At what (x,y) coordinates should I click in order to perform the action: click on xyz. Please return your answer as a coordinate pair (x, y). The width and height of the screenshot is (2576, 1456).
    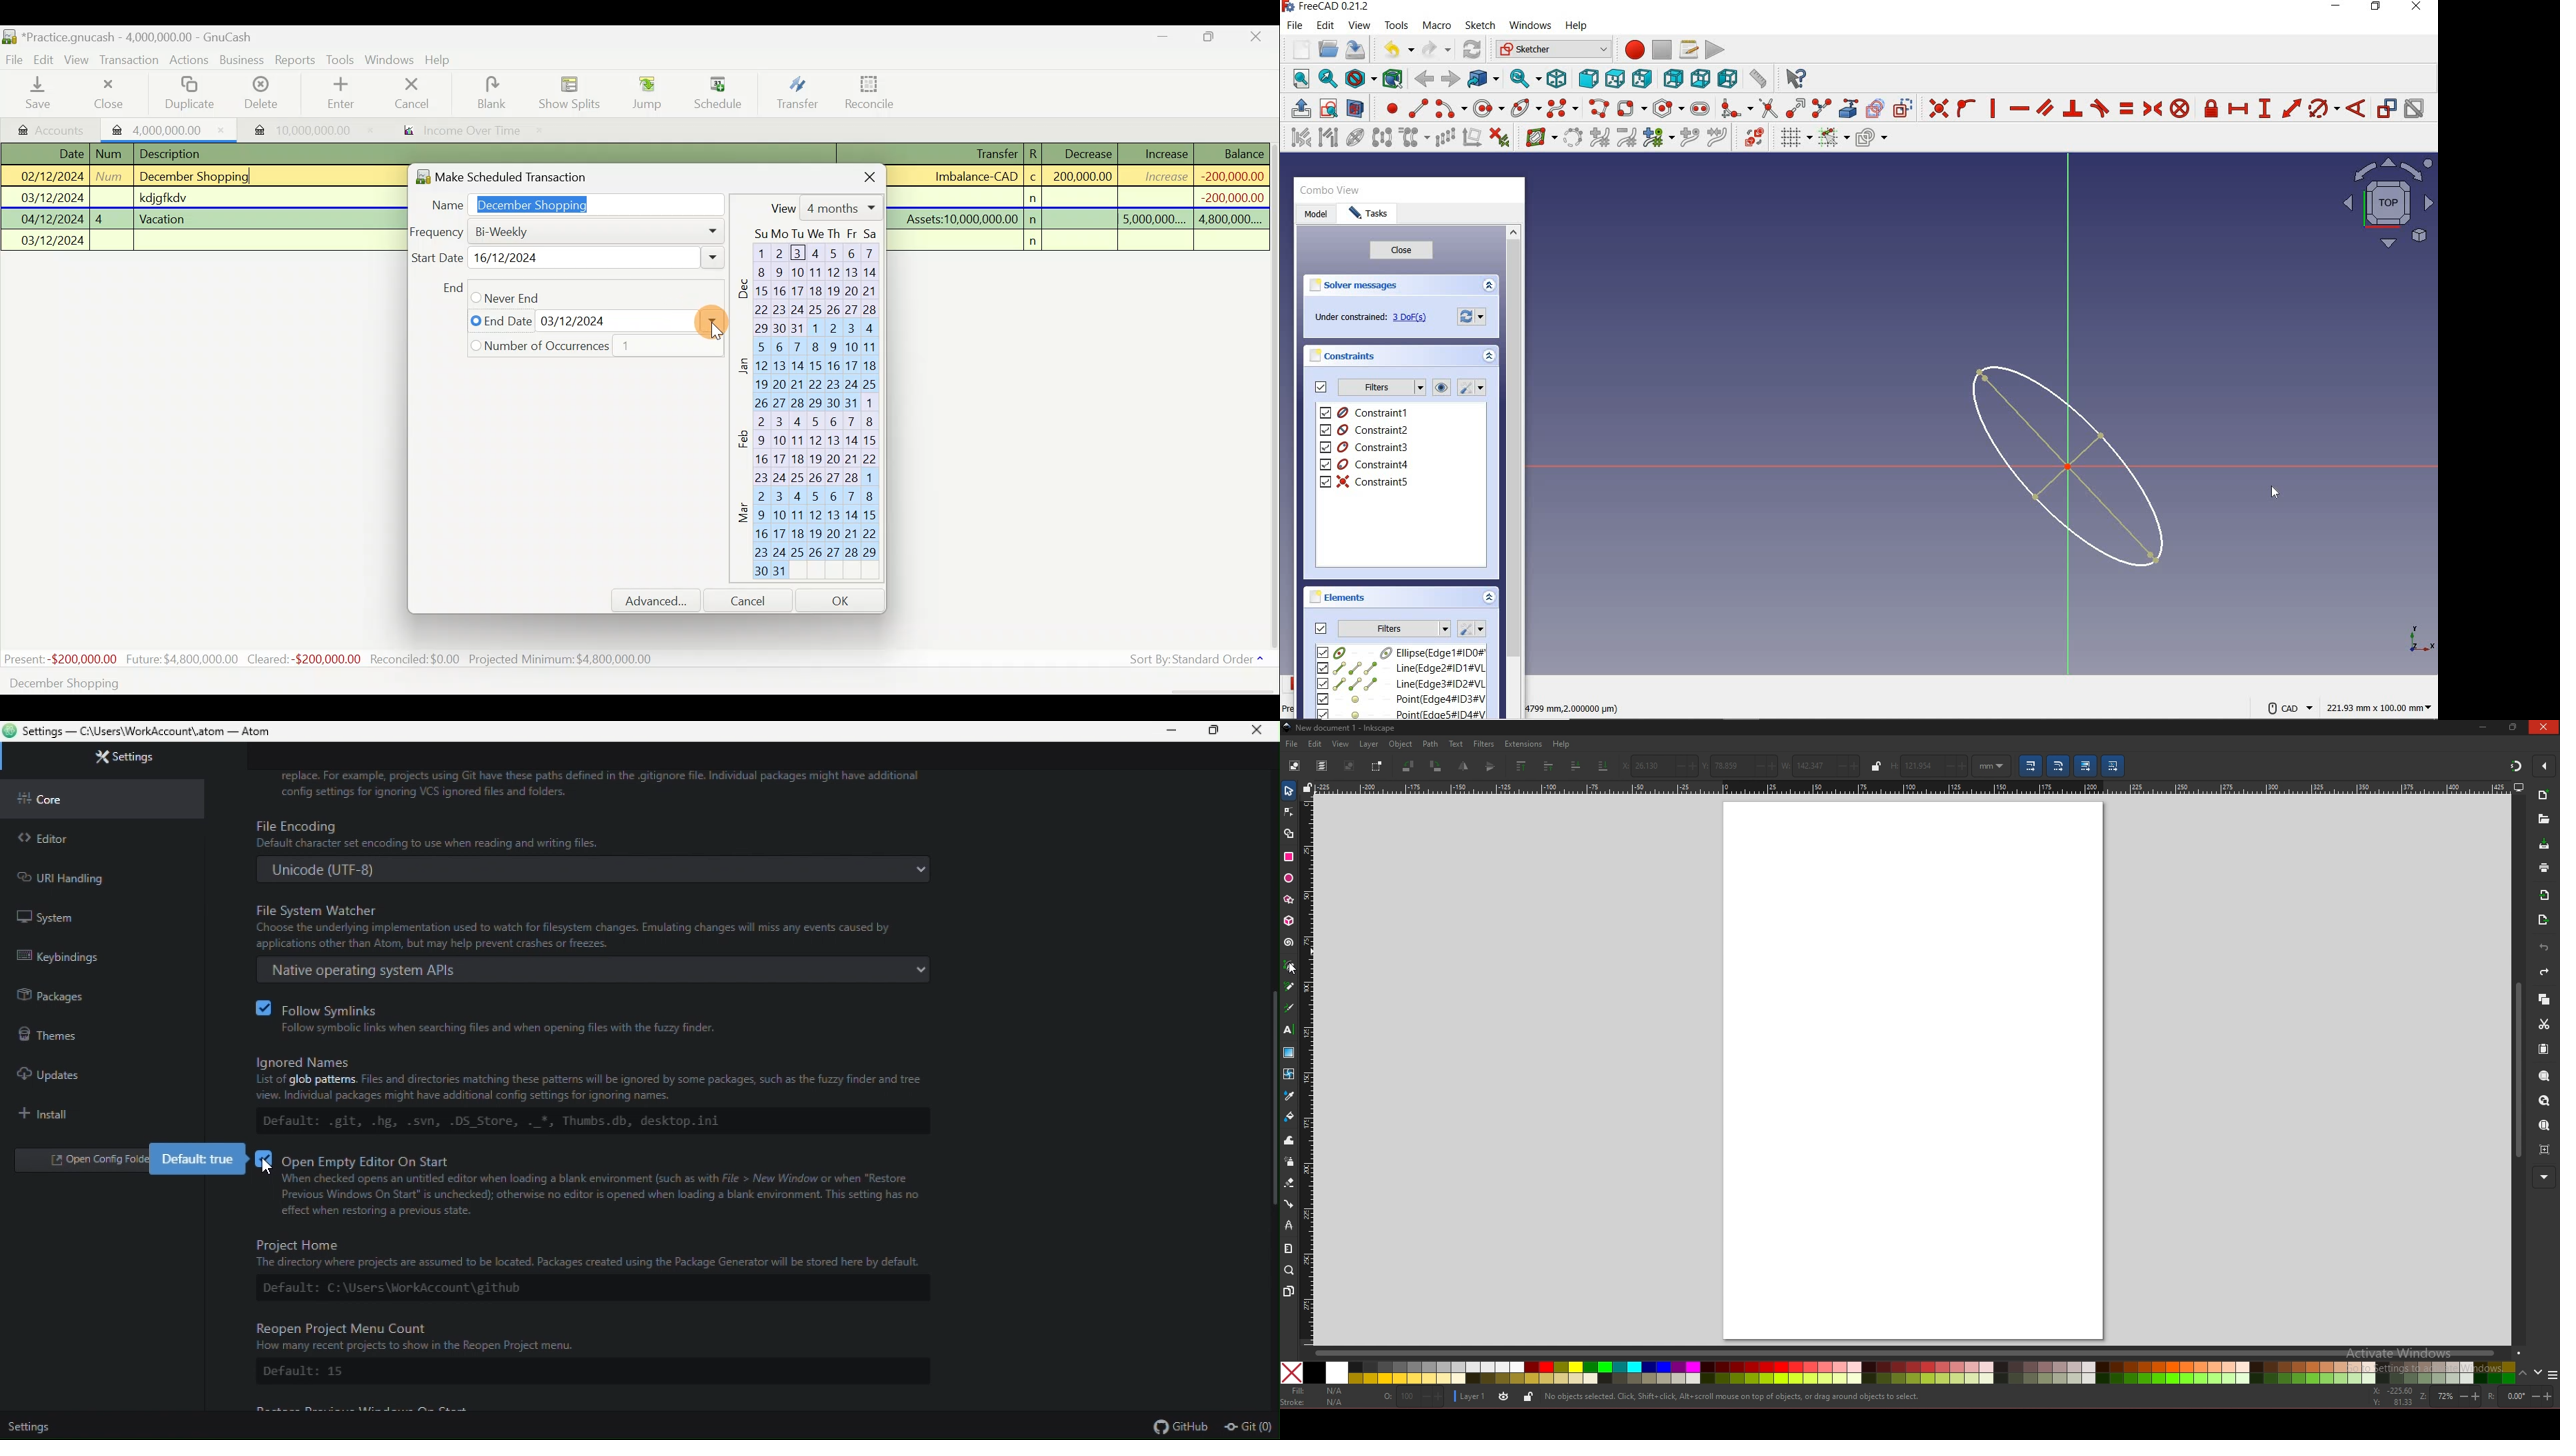
    Looking at the image, I should click on (2419, 637).